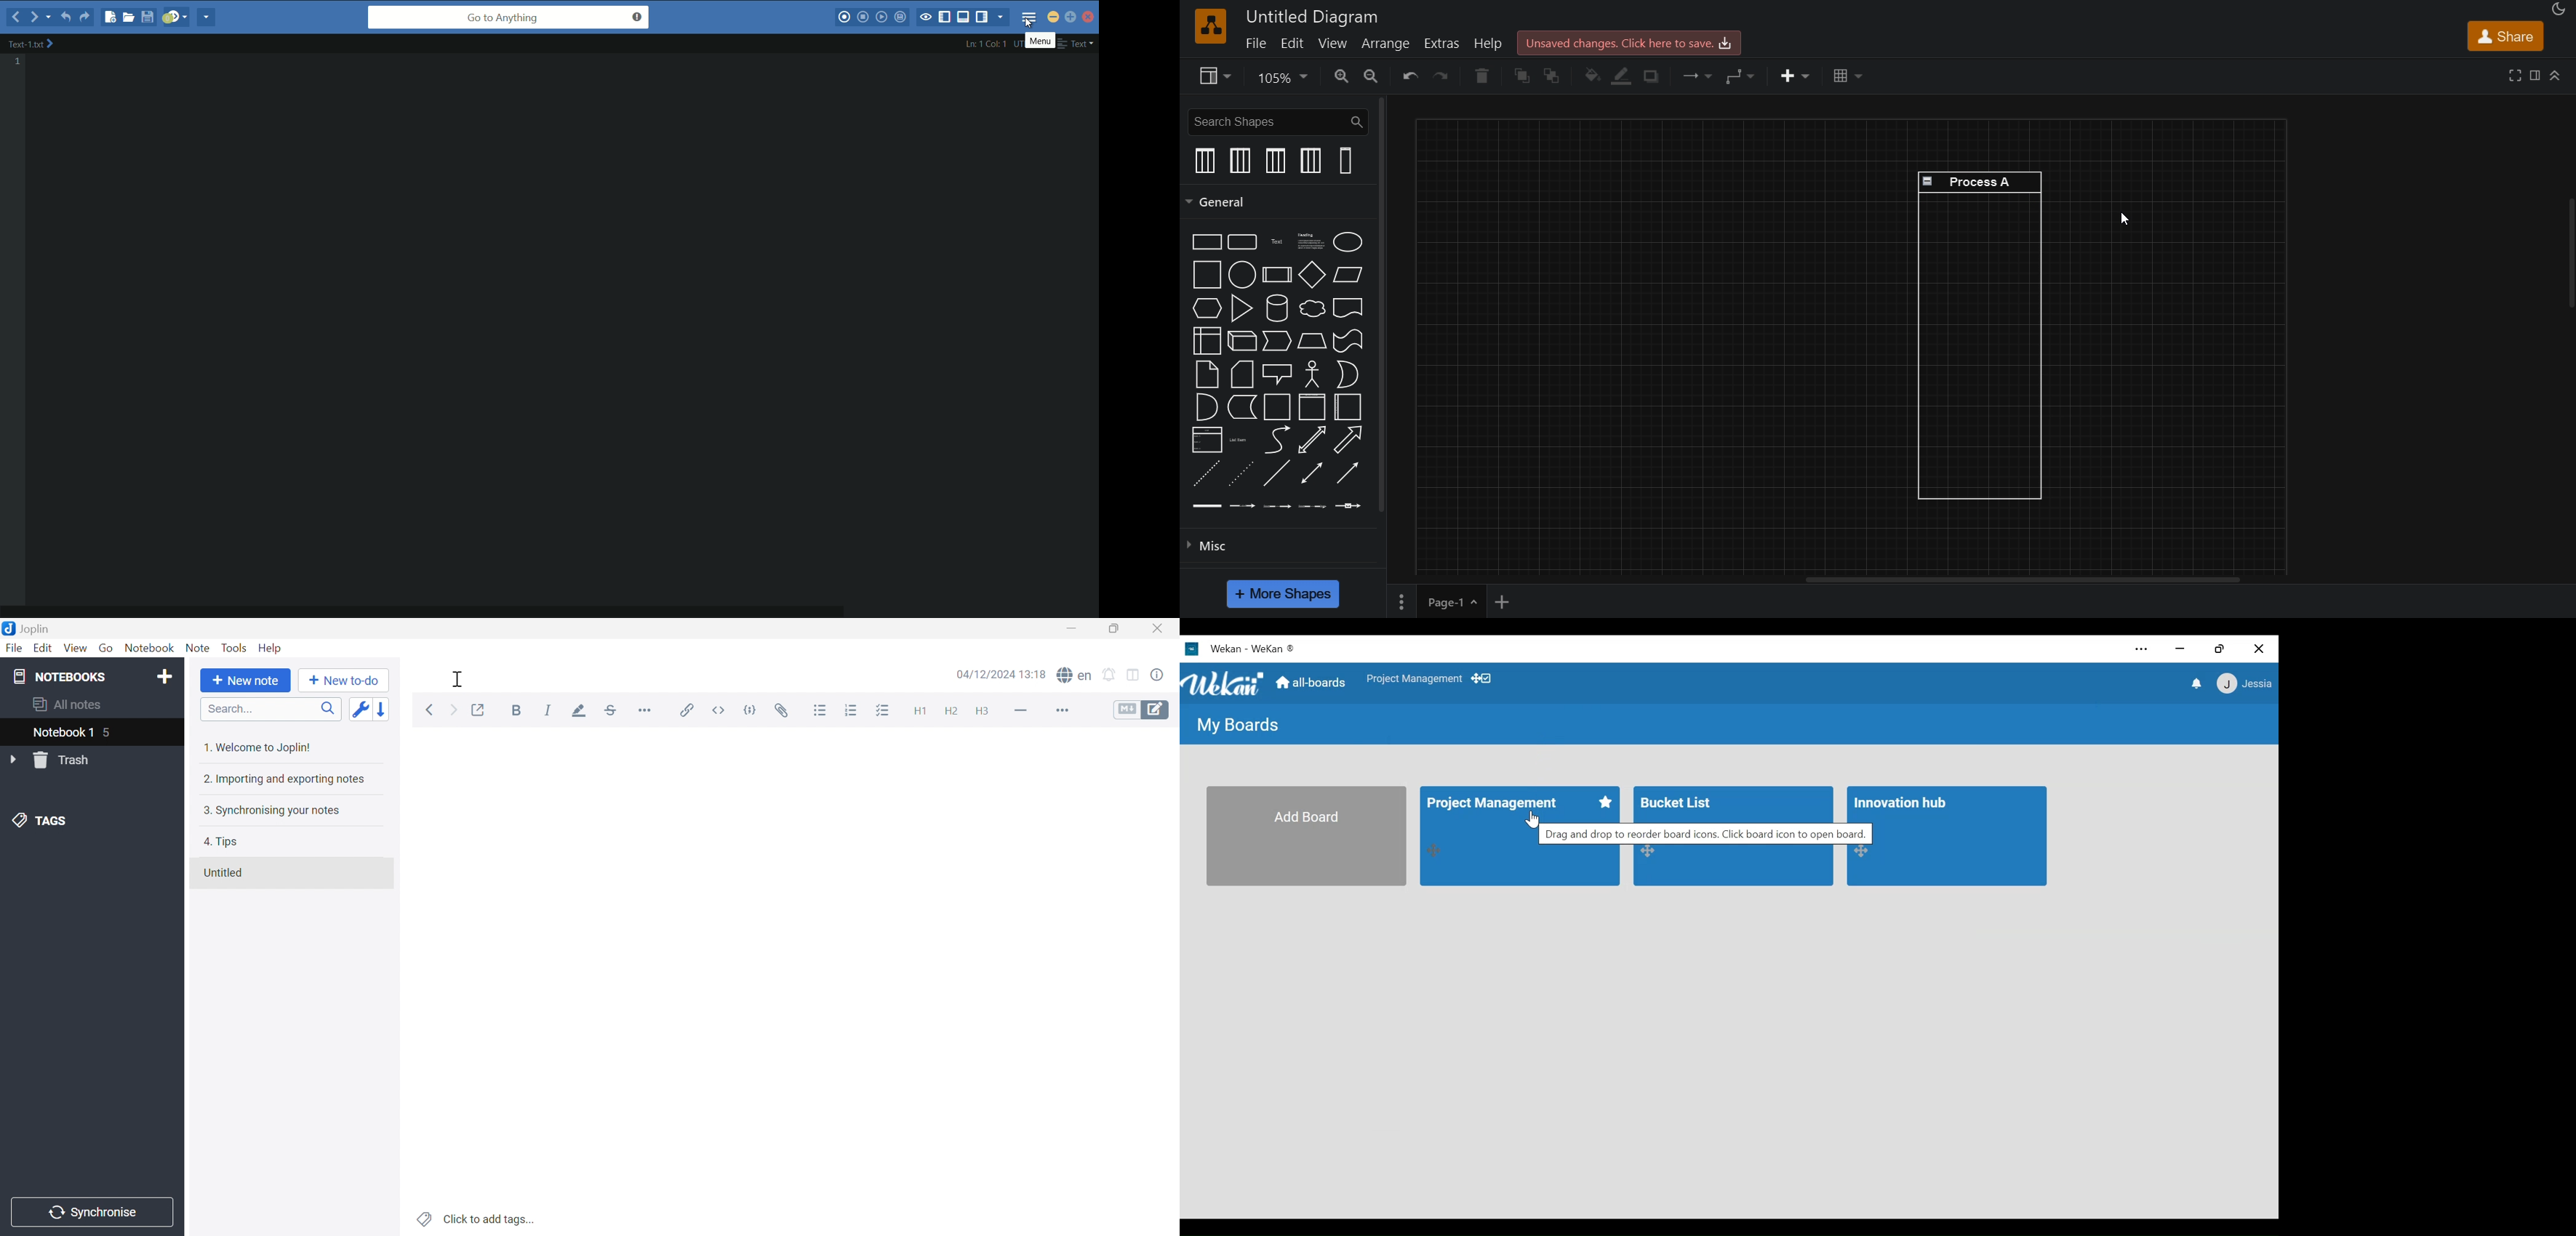 This screenshot has height=1260, width=2576. Describe the element at coordinates (74, 705) in the screenshot. I see `aLL NOTES` at that location.